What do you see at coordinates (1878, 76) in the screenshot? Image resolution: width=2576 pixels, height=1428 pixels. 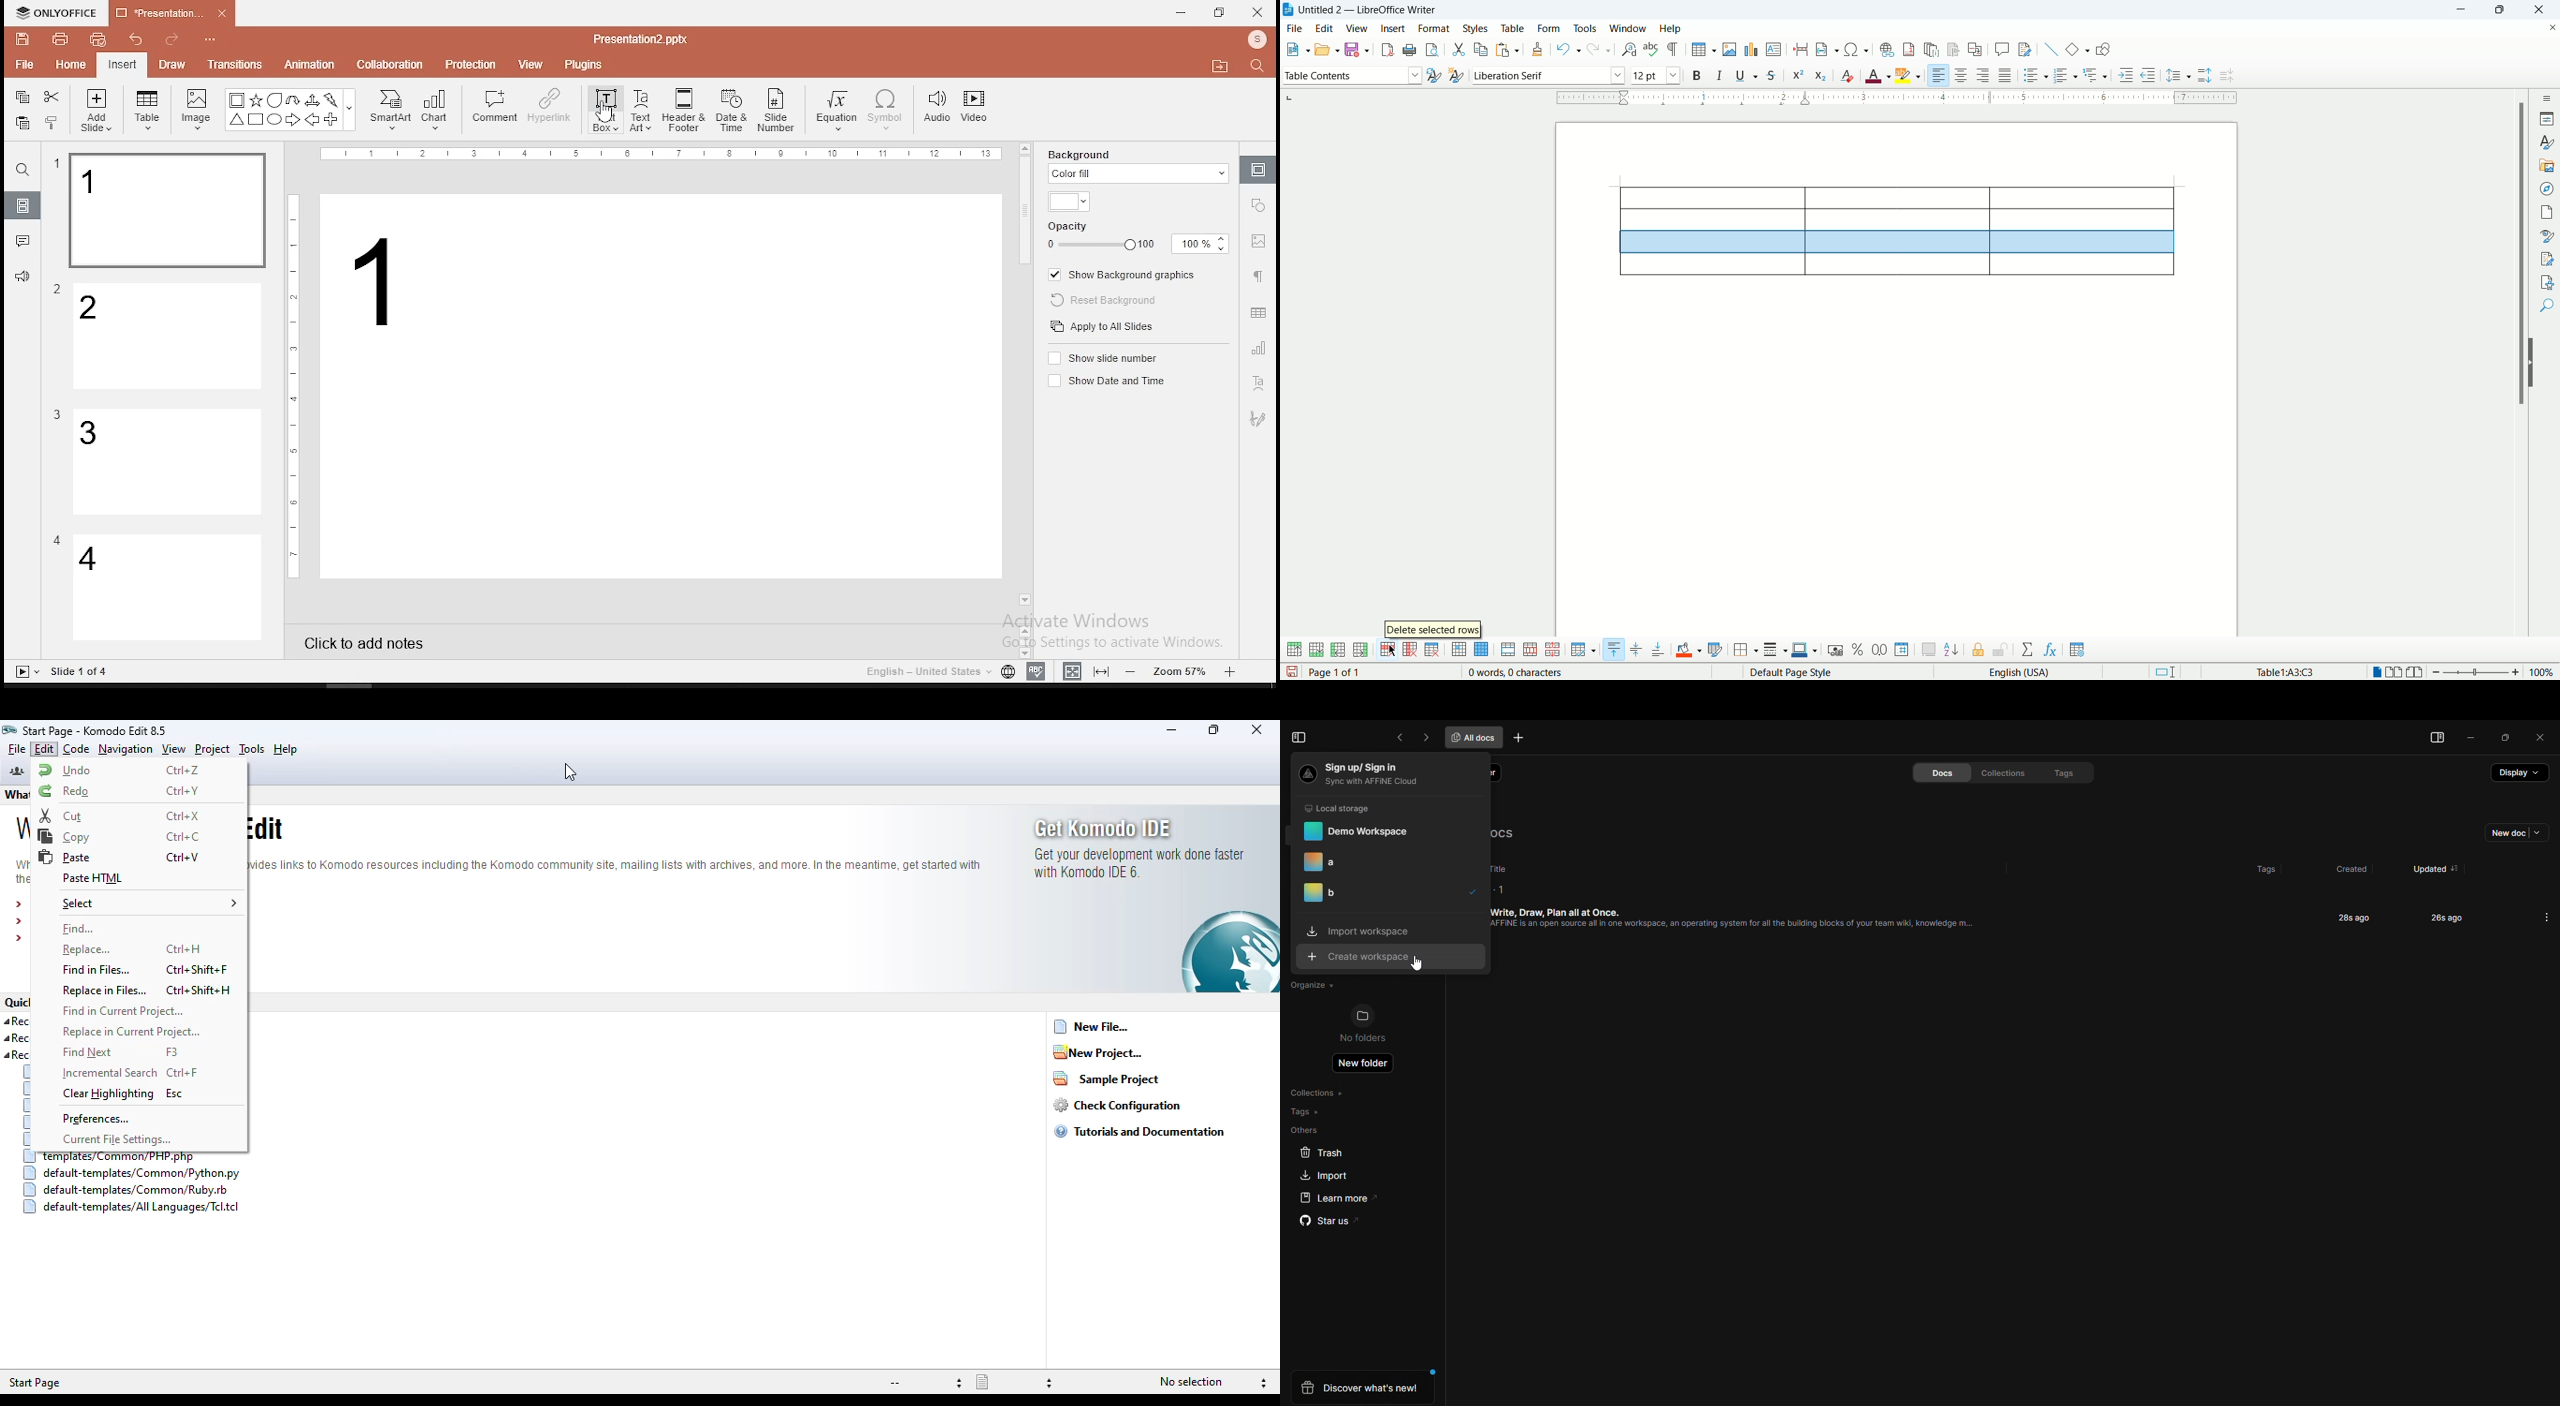 I see `font color` at bounding box center [1878, 76].